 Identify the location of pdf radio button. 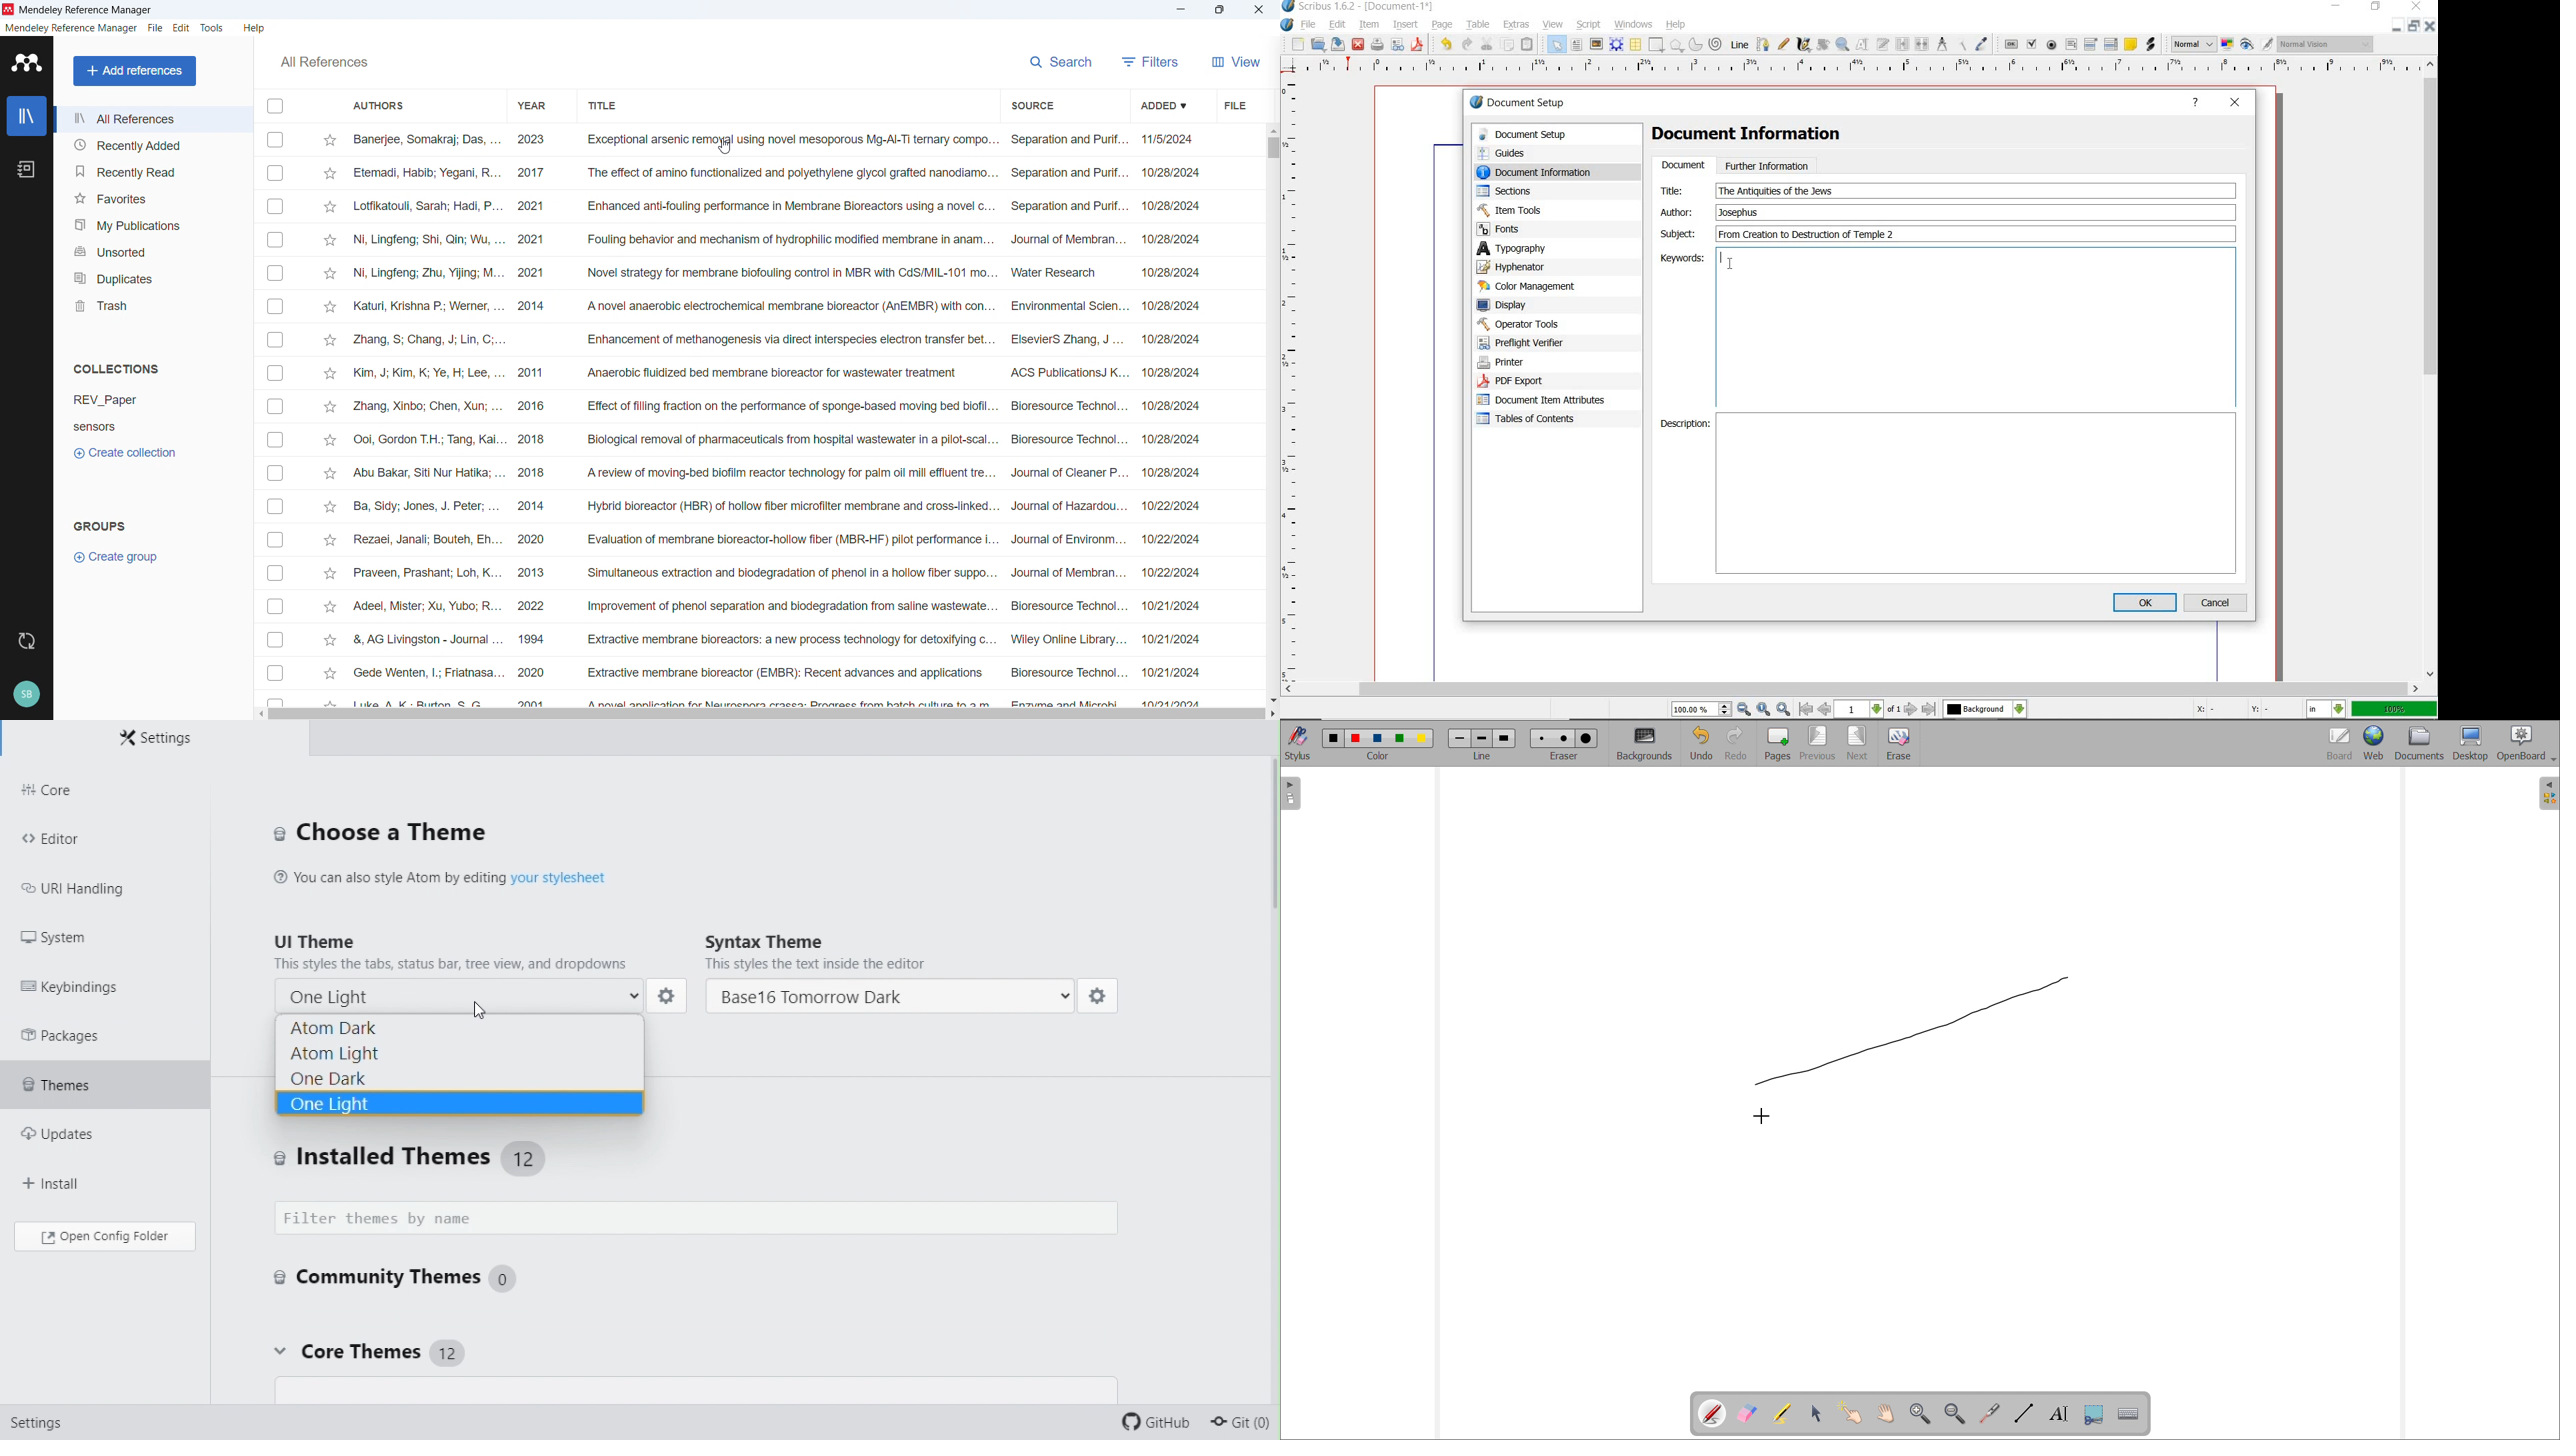
(2052, 45).